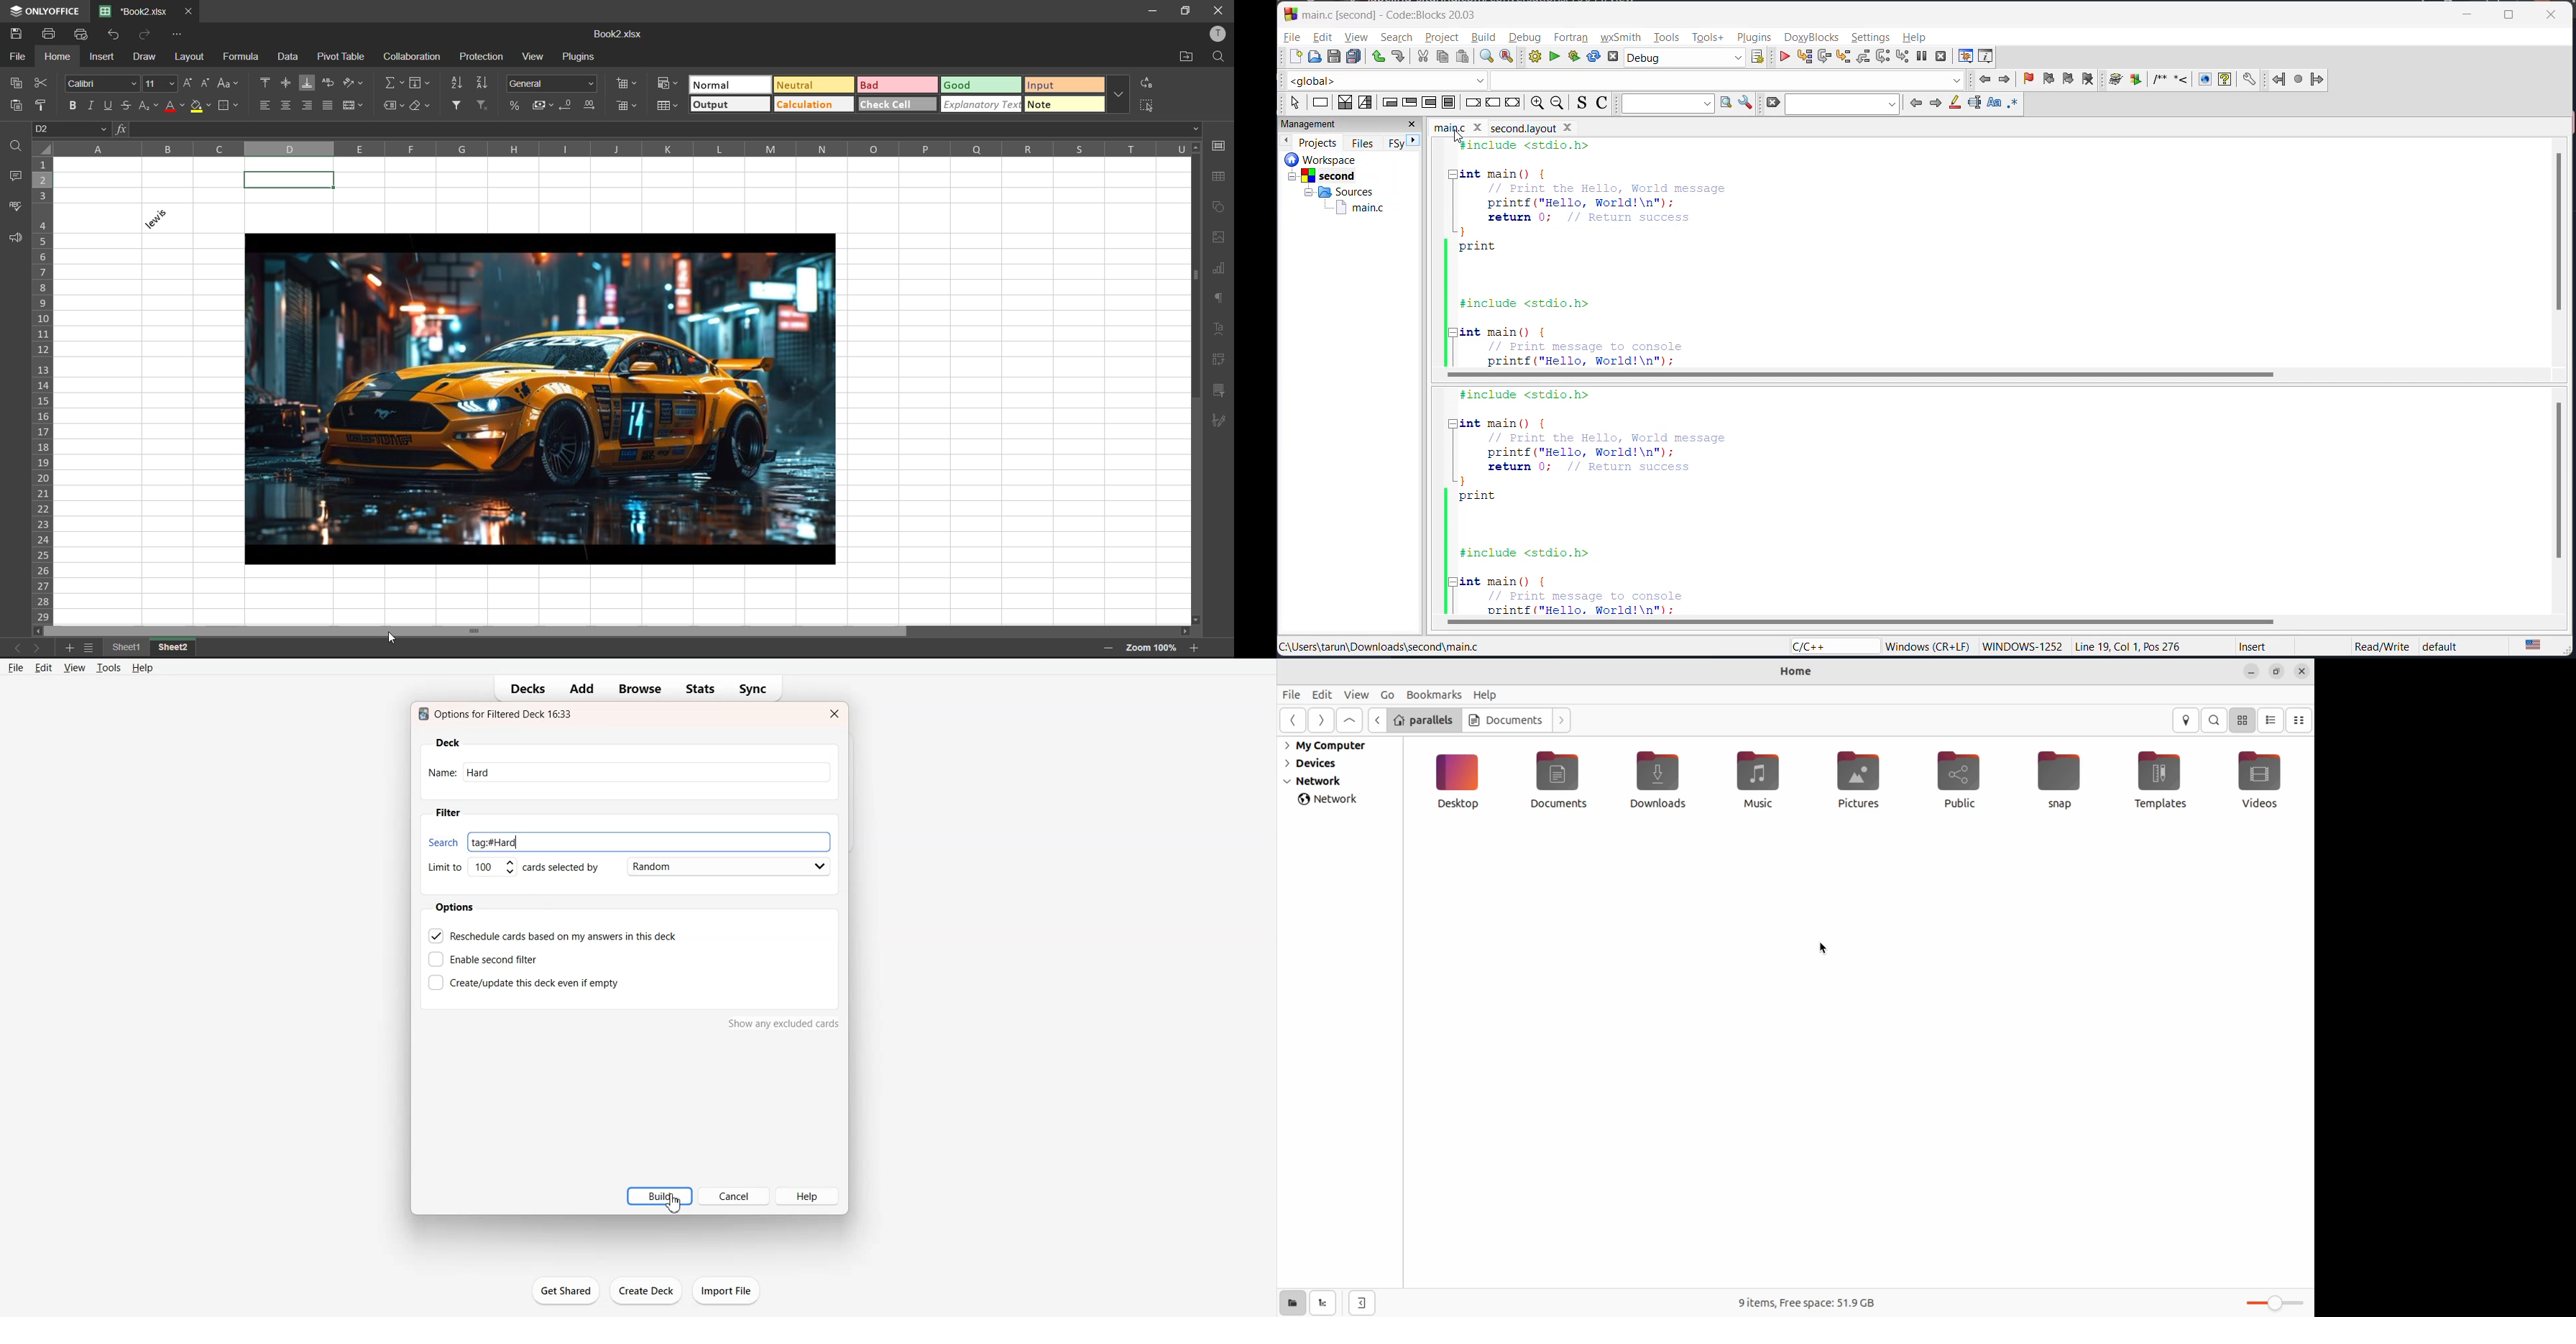 The width and height of the screenshot is (2576, 1344). What do you see at coordinates (1148, 83) in the screenshot?
I see `replace` at bounding box center [1148, 83].